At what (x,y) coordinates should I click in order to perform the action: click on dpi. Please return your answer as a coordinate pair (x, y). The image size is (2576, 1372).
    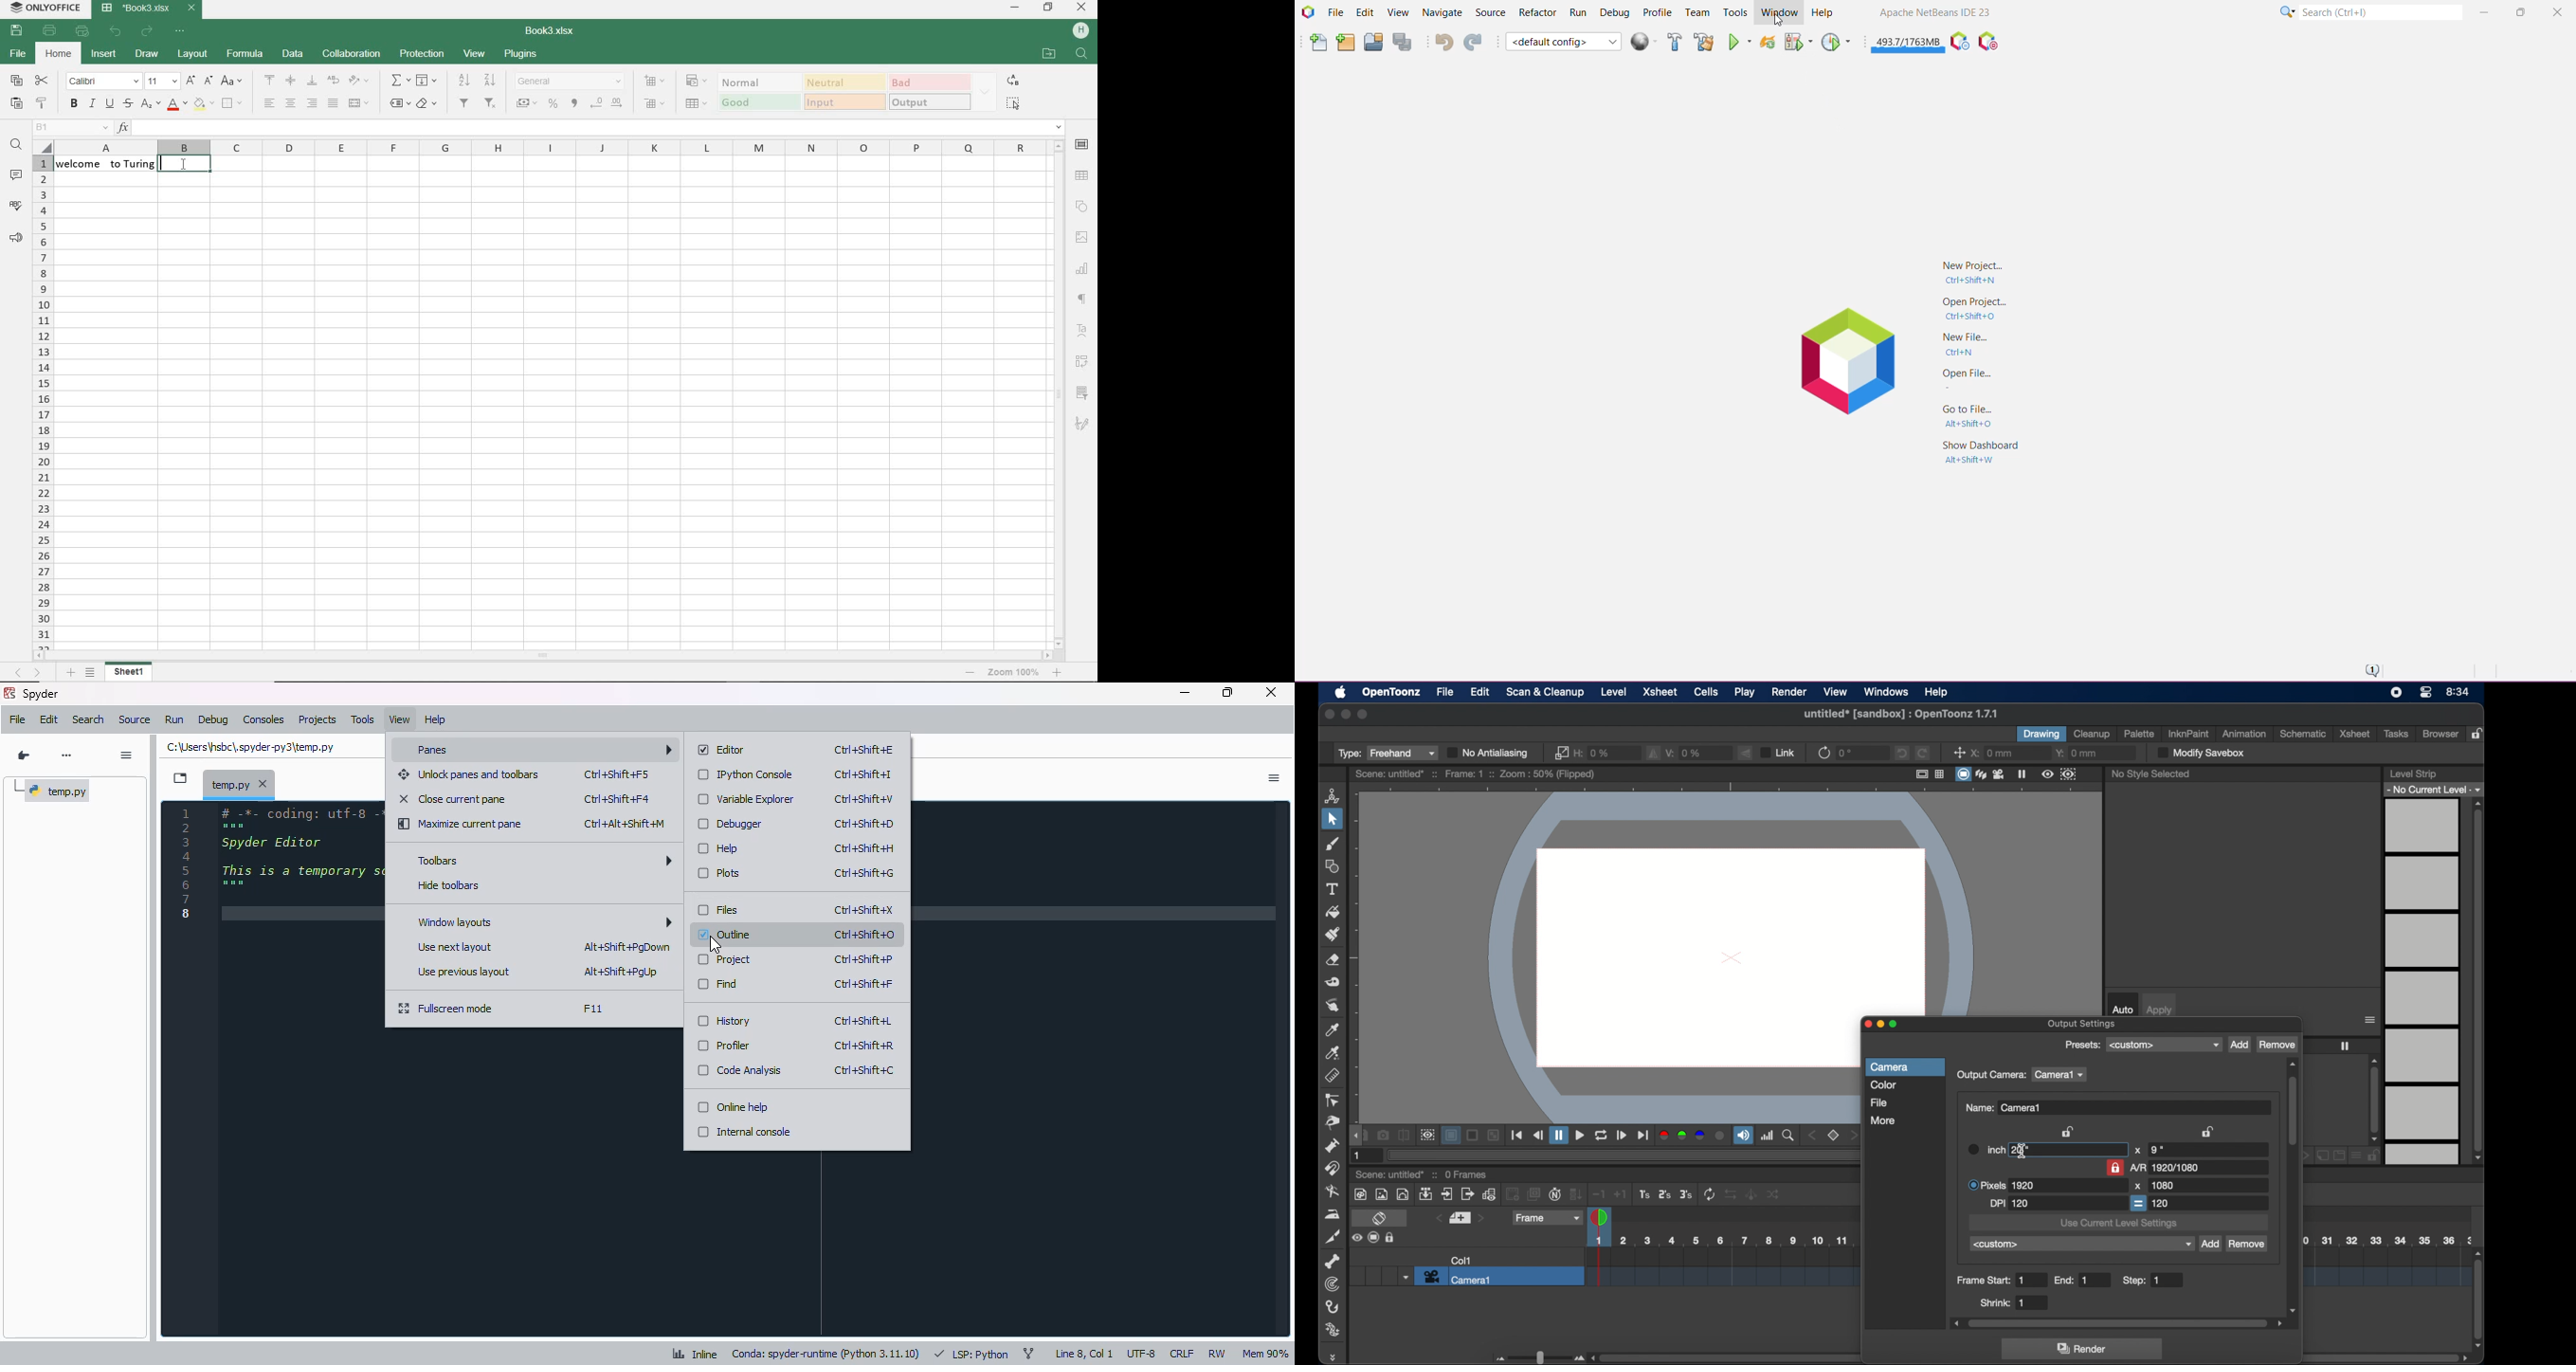
    Looking at the image, I should click on (2010, 1204).